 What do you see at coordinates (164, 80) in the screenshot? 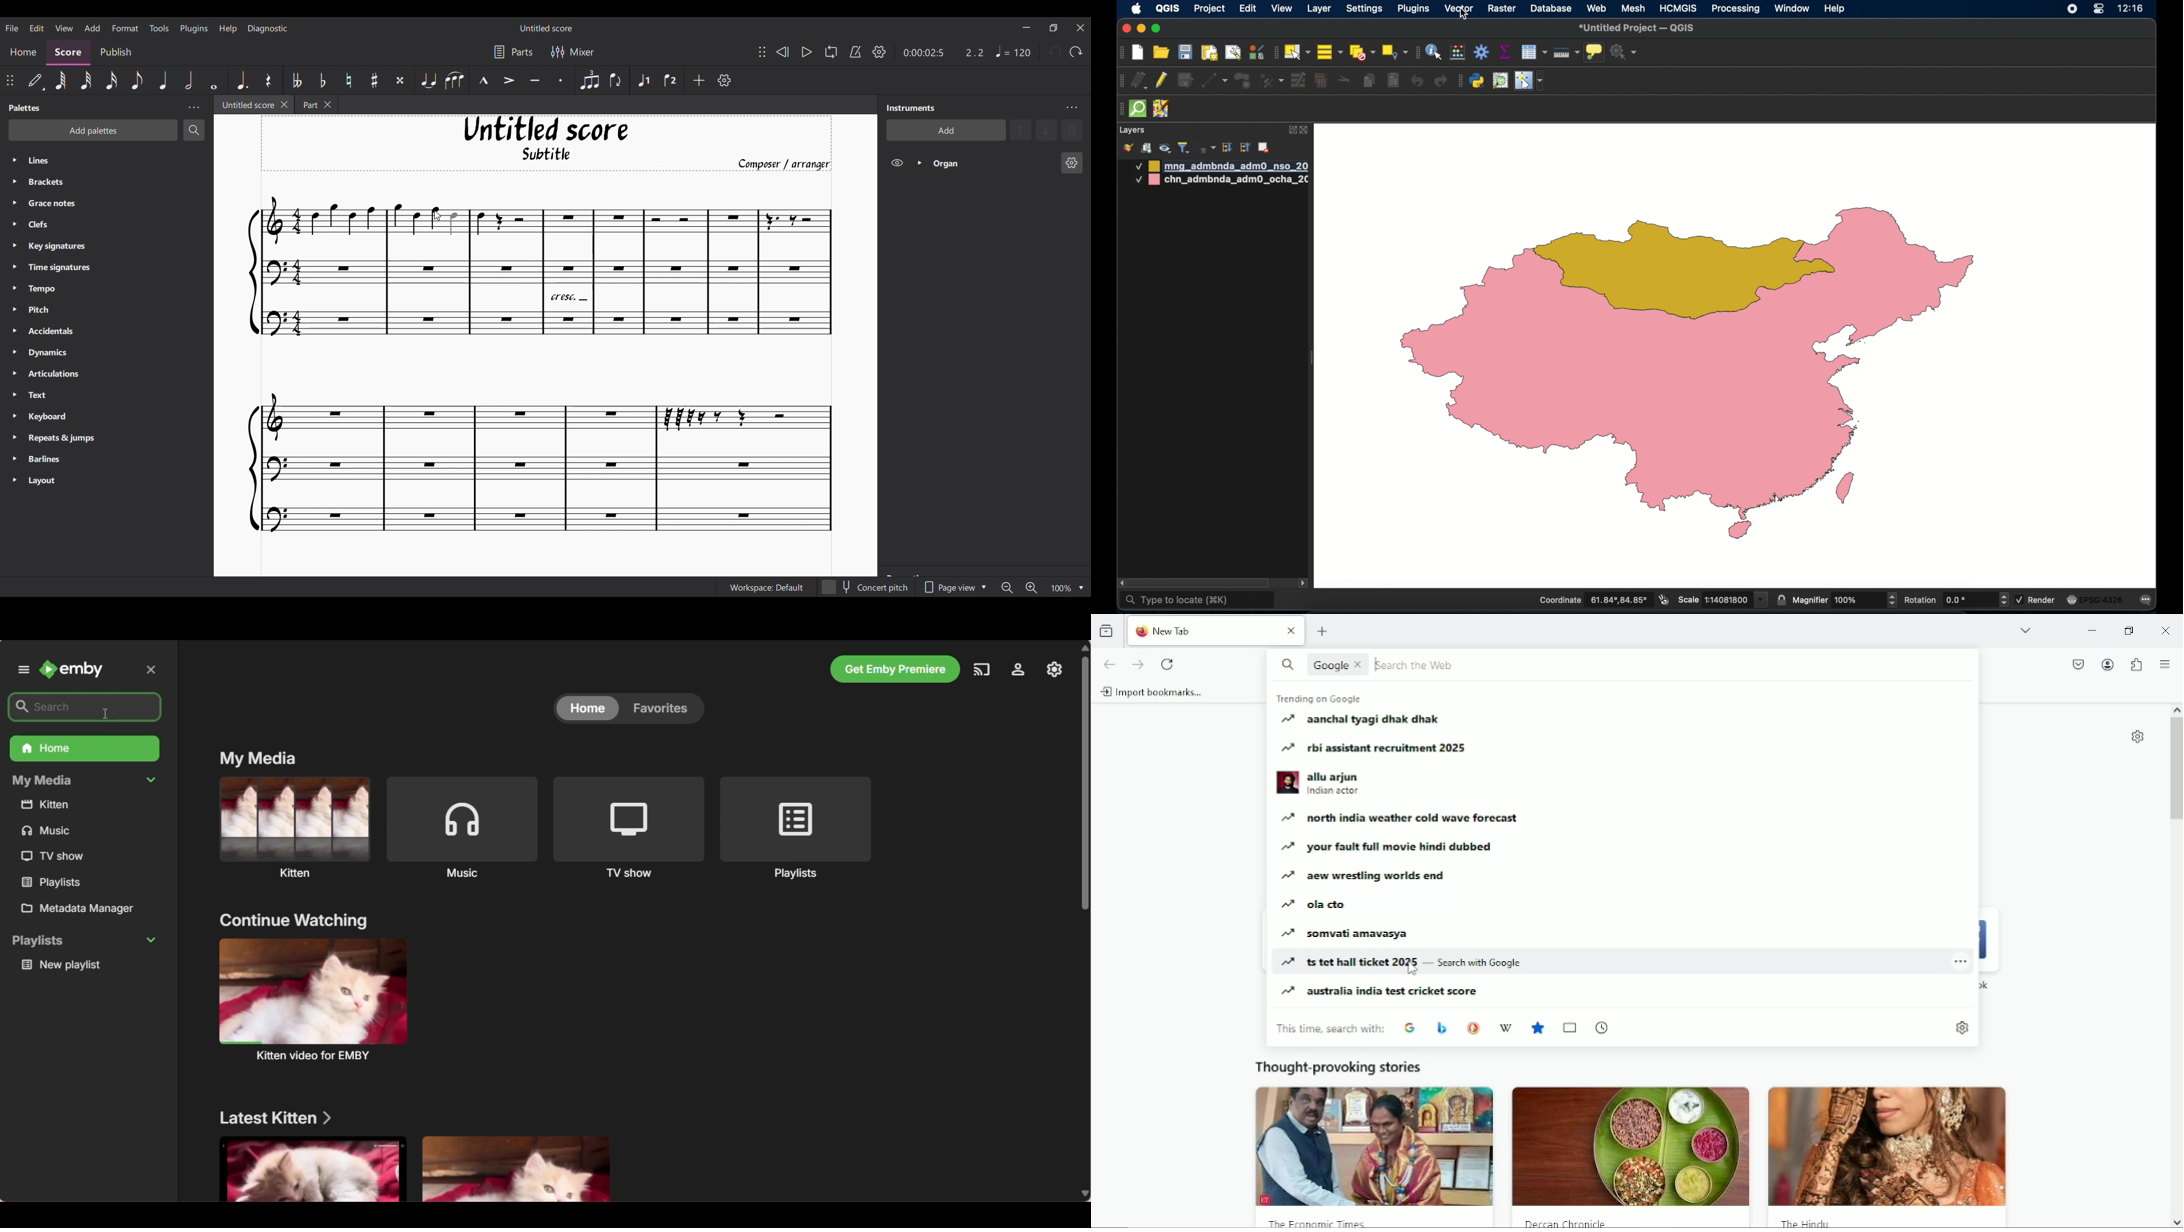
I see `Quarter note` at bounding box center [164, 80].